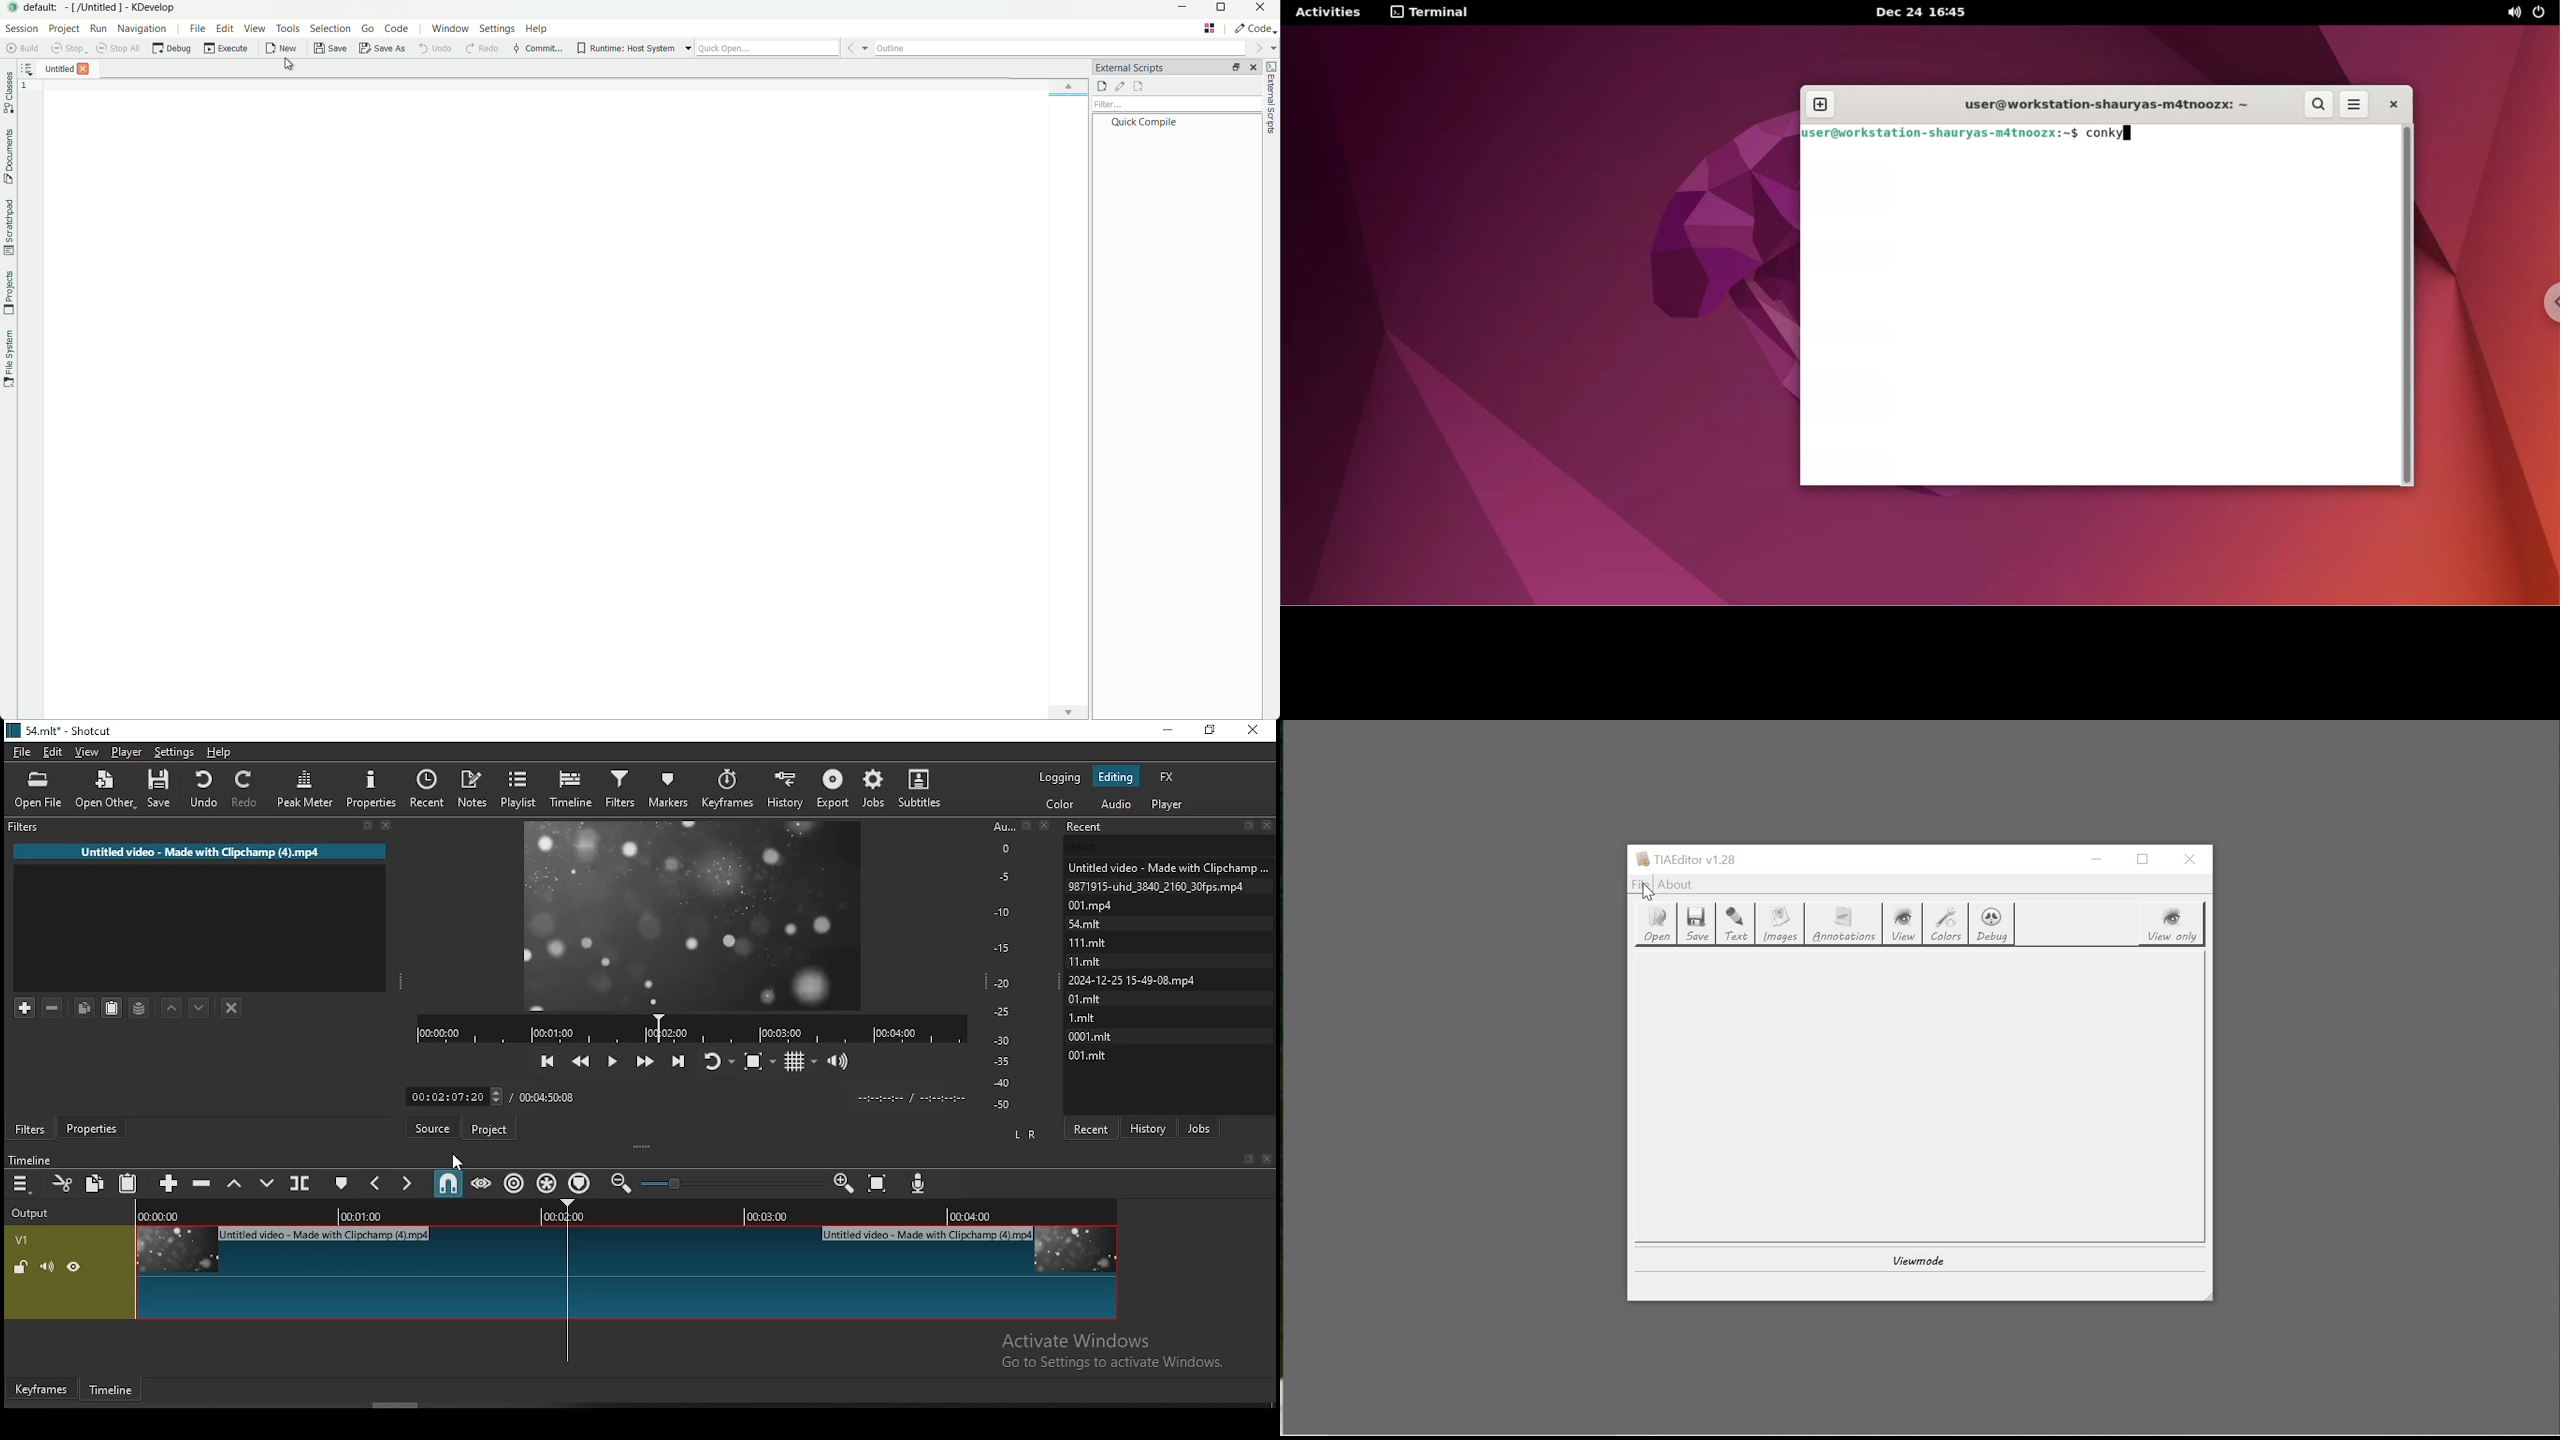  Describe the element at coordinates (611, 1056) in the screenshot. I see `play/pause` at that location.